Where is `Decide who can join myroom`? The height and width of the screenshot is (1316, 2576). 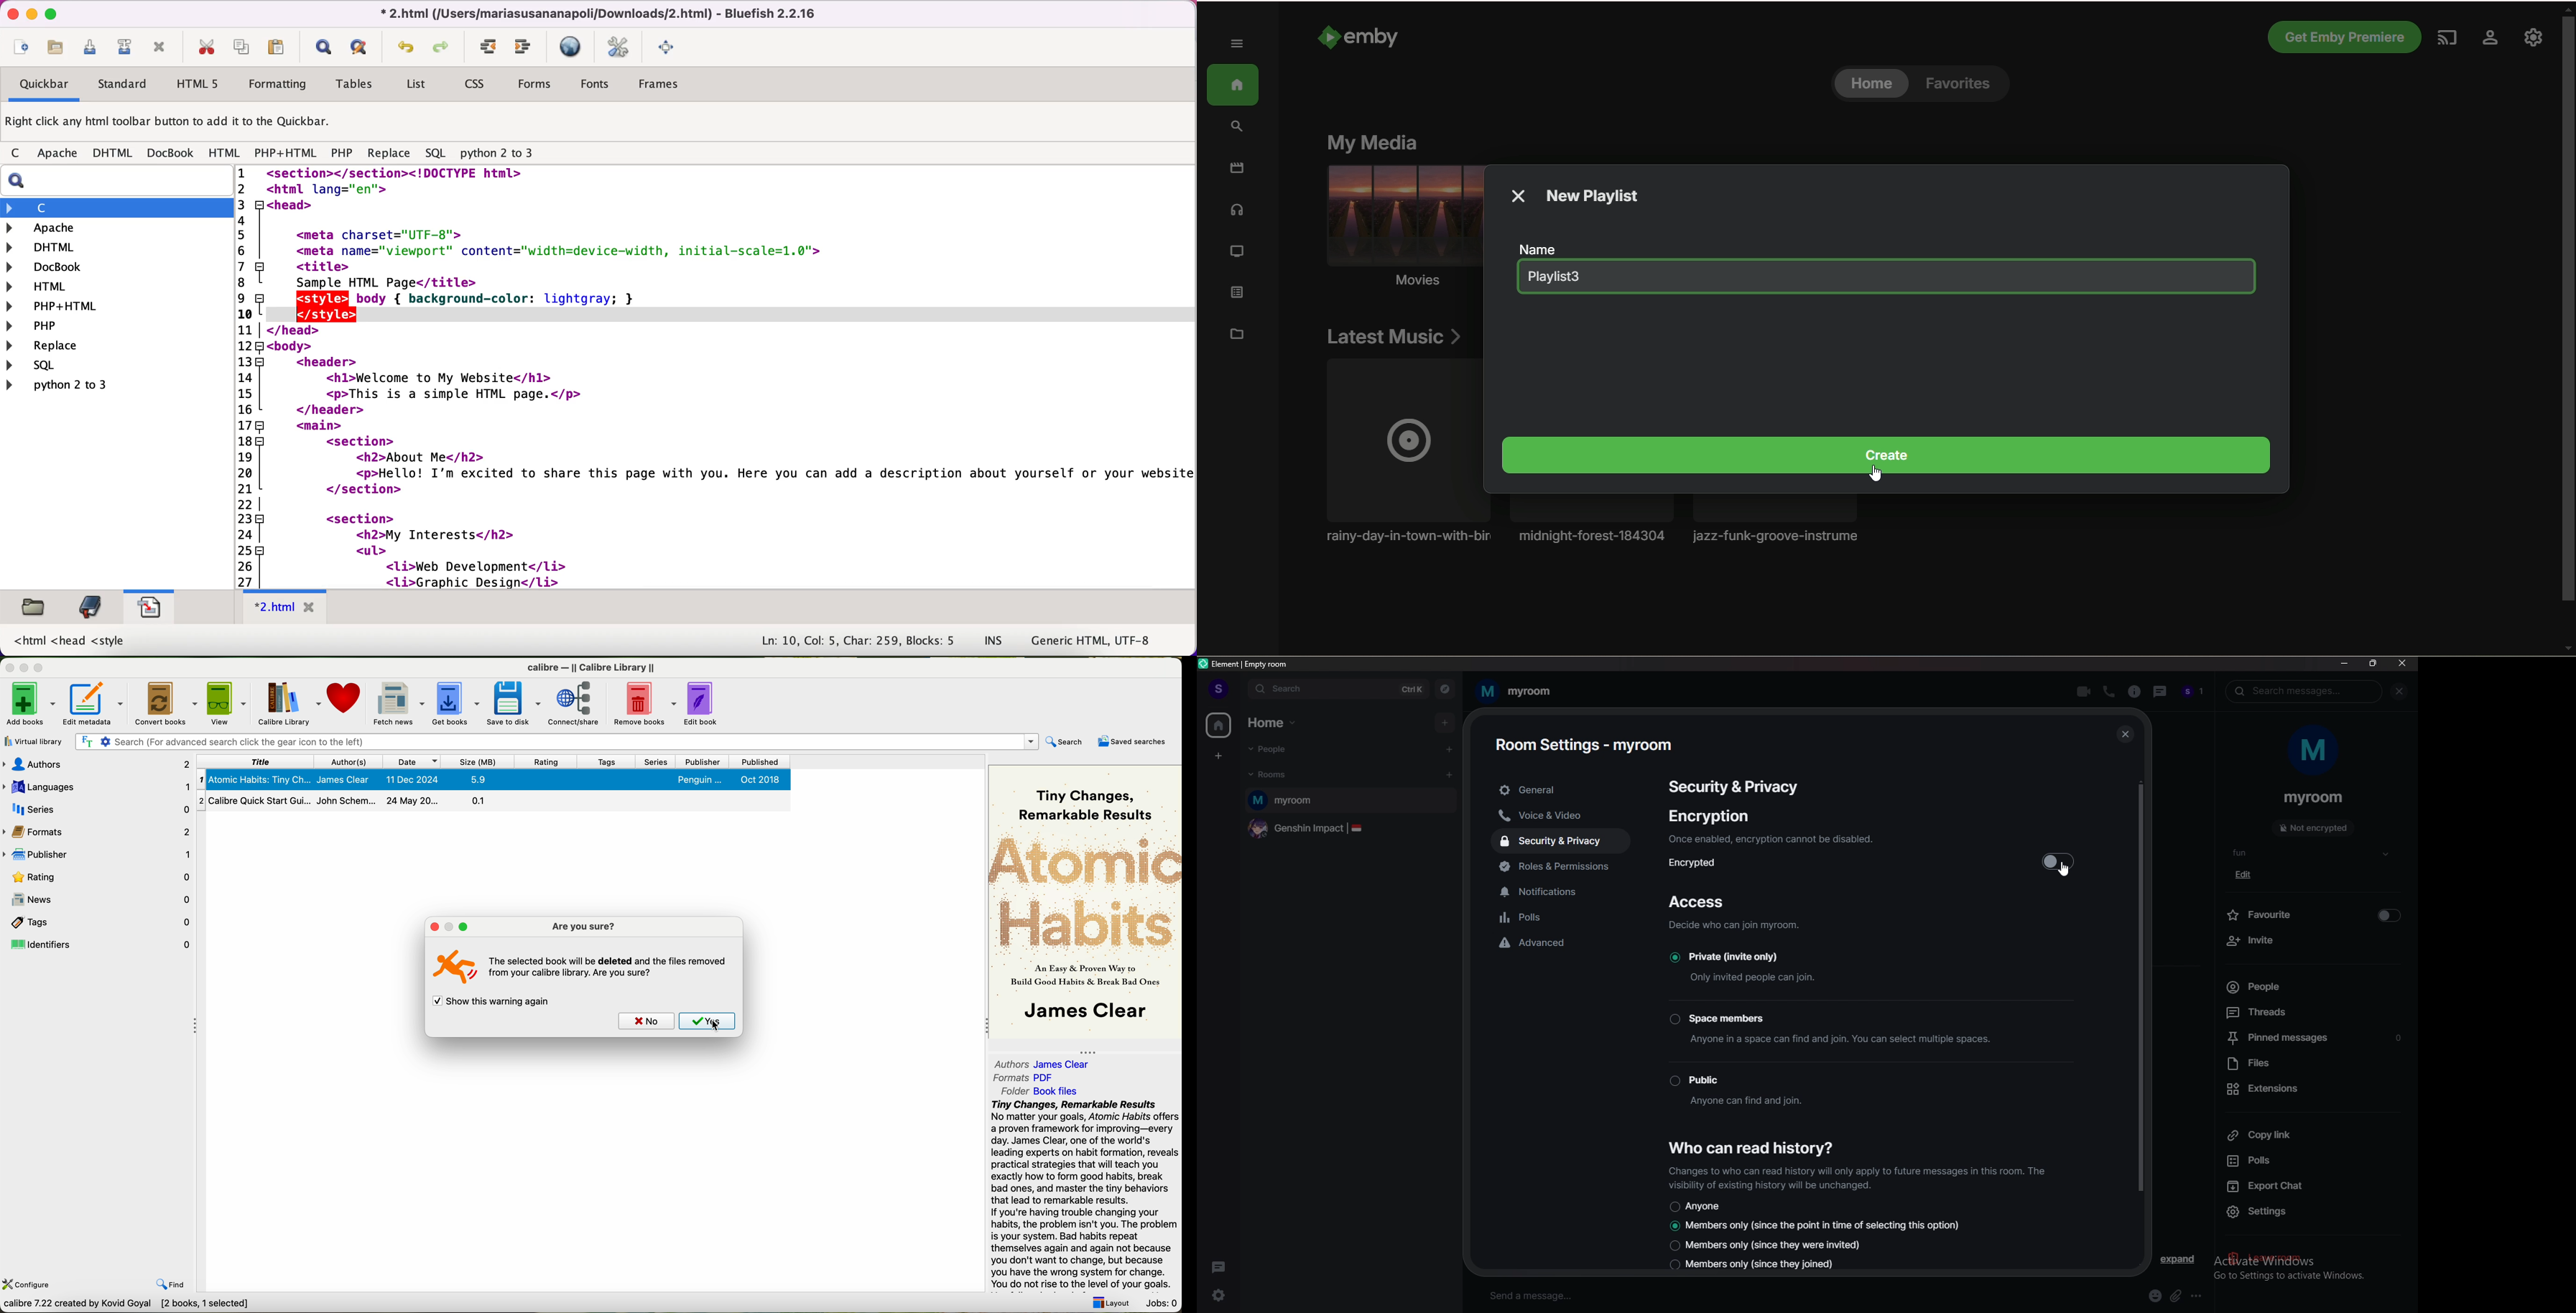
Decide who can join myroom is located at coordinates (1738, 924).